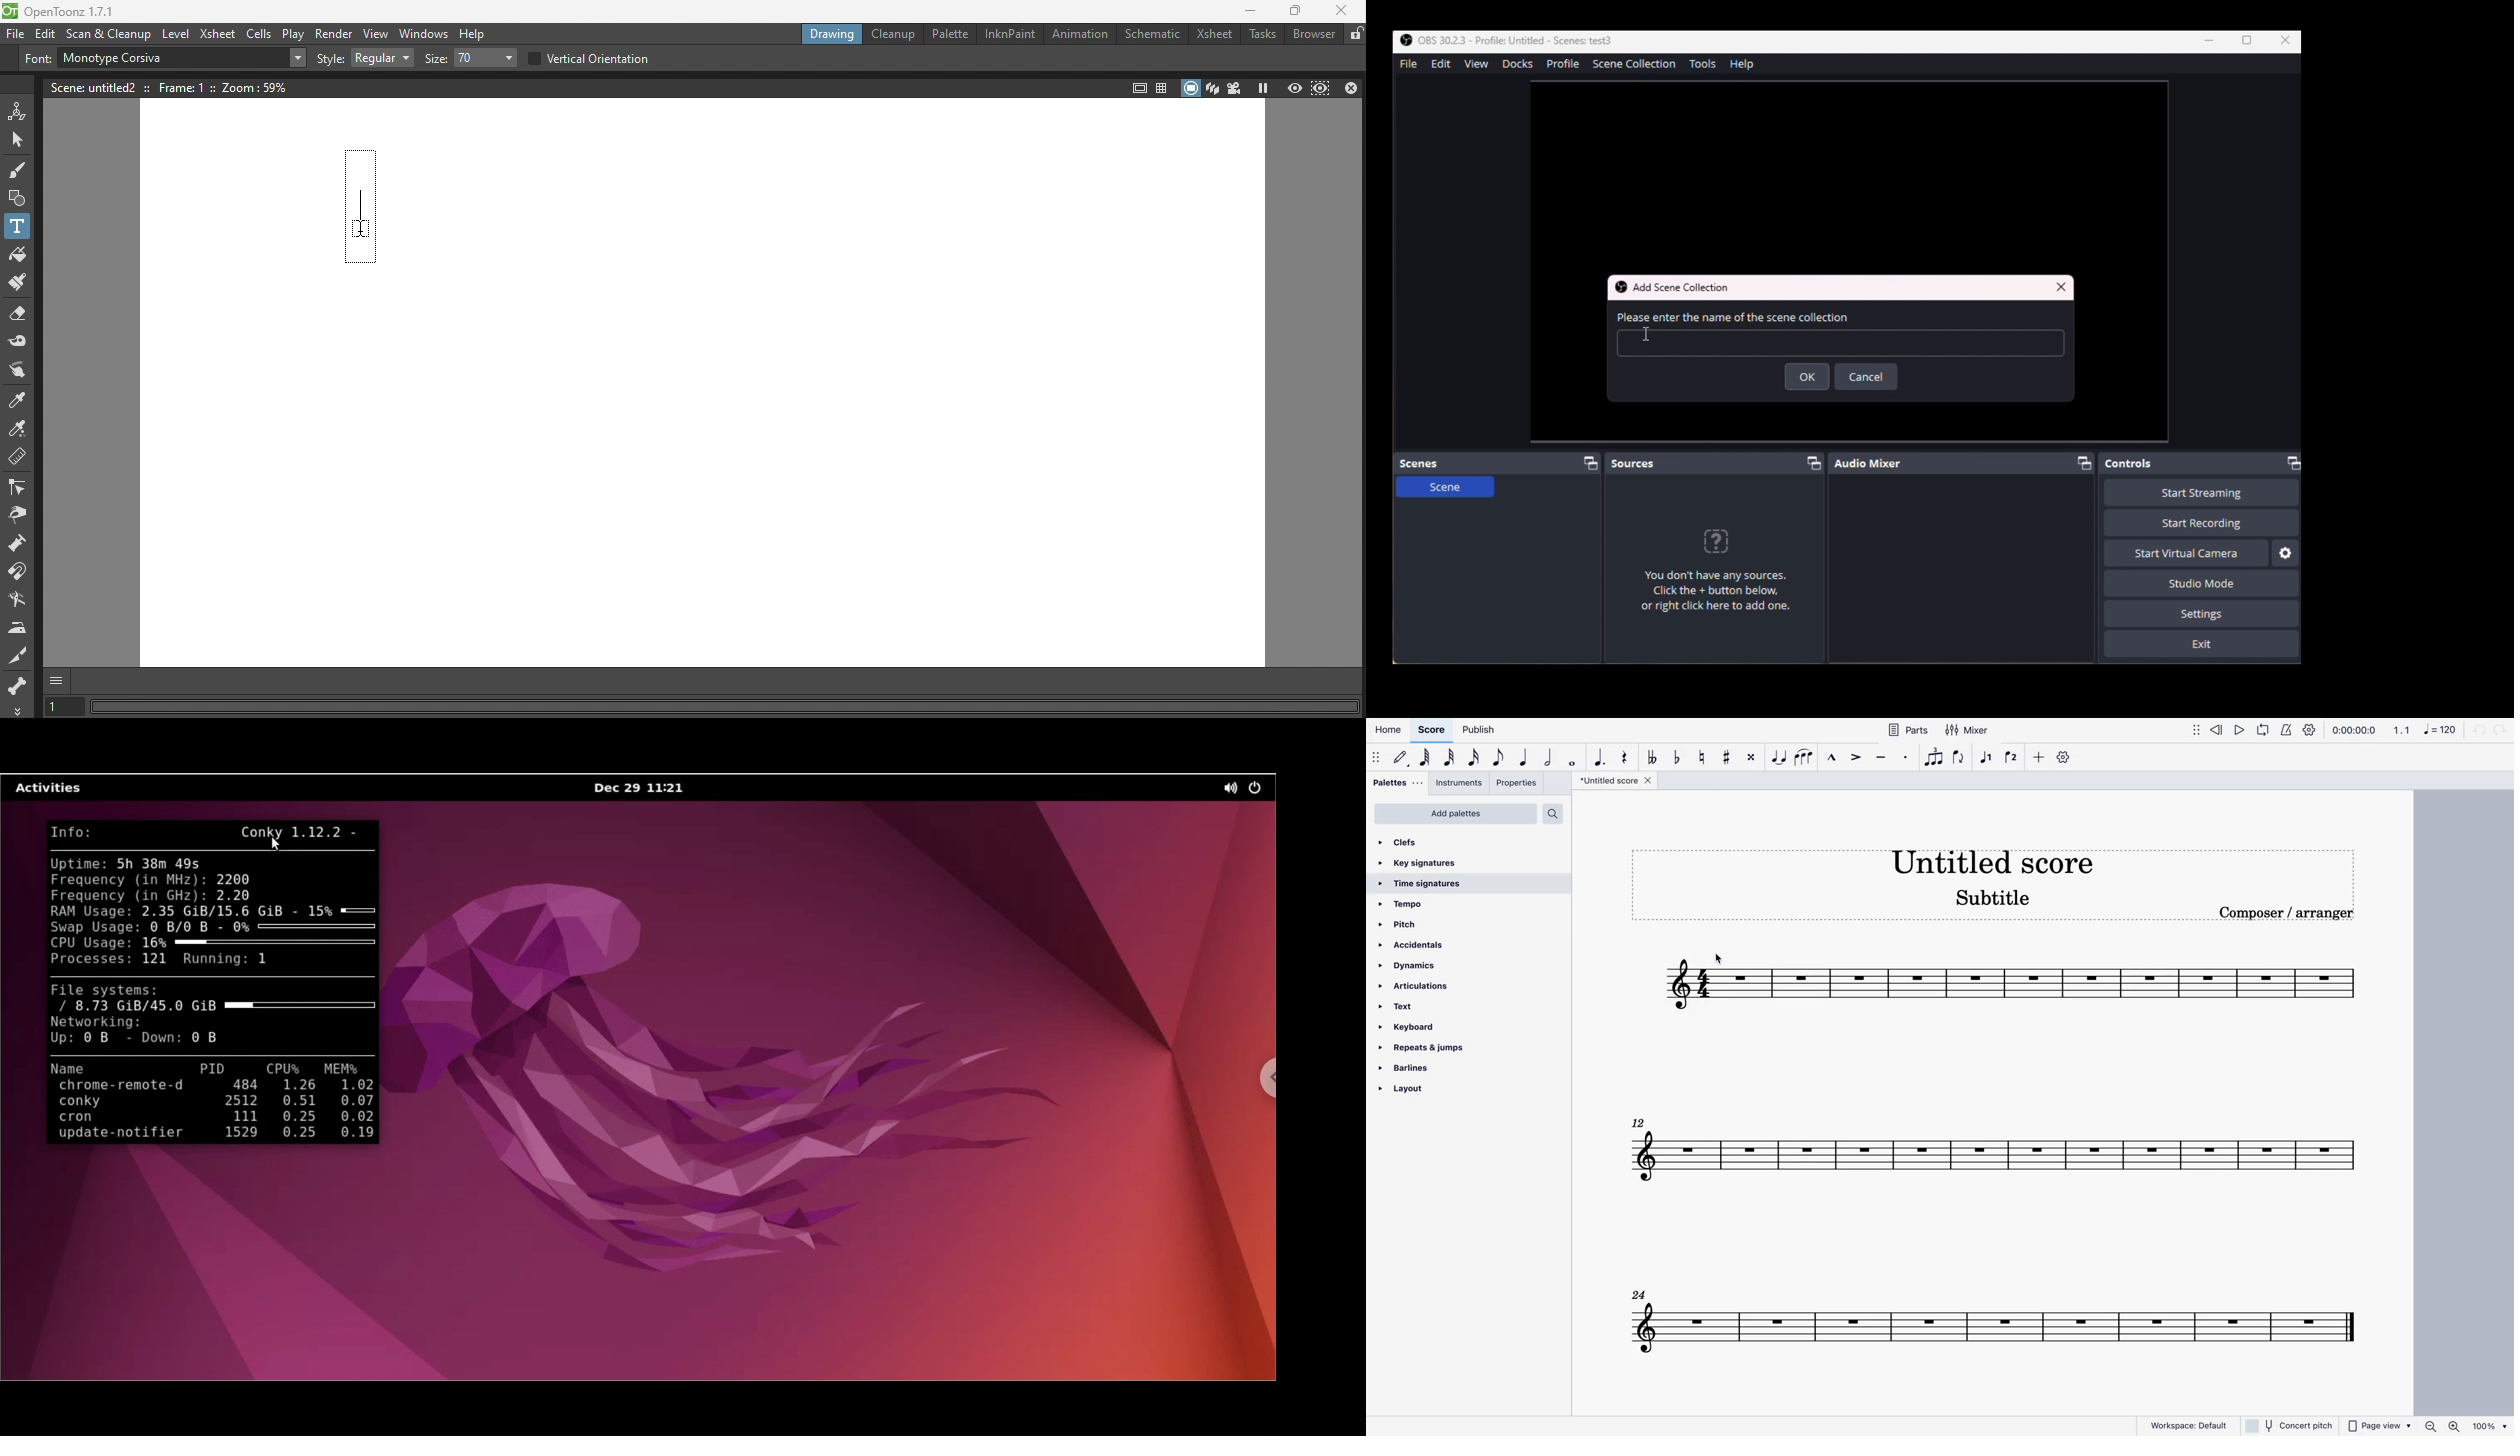 This screenshot has width=2520, height=1456. I want to click on Ruler tool, so click(18, 457).